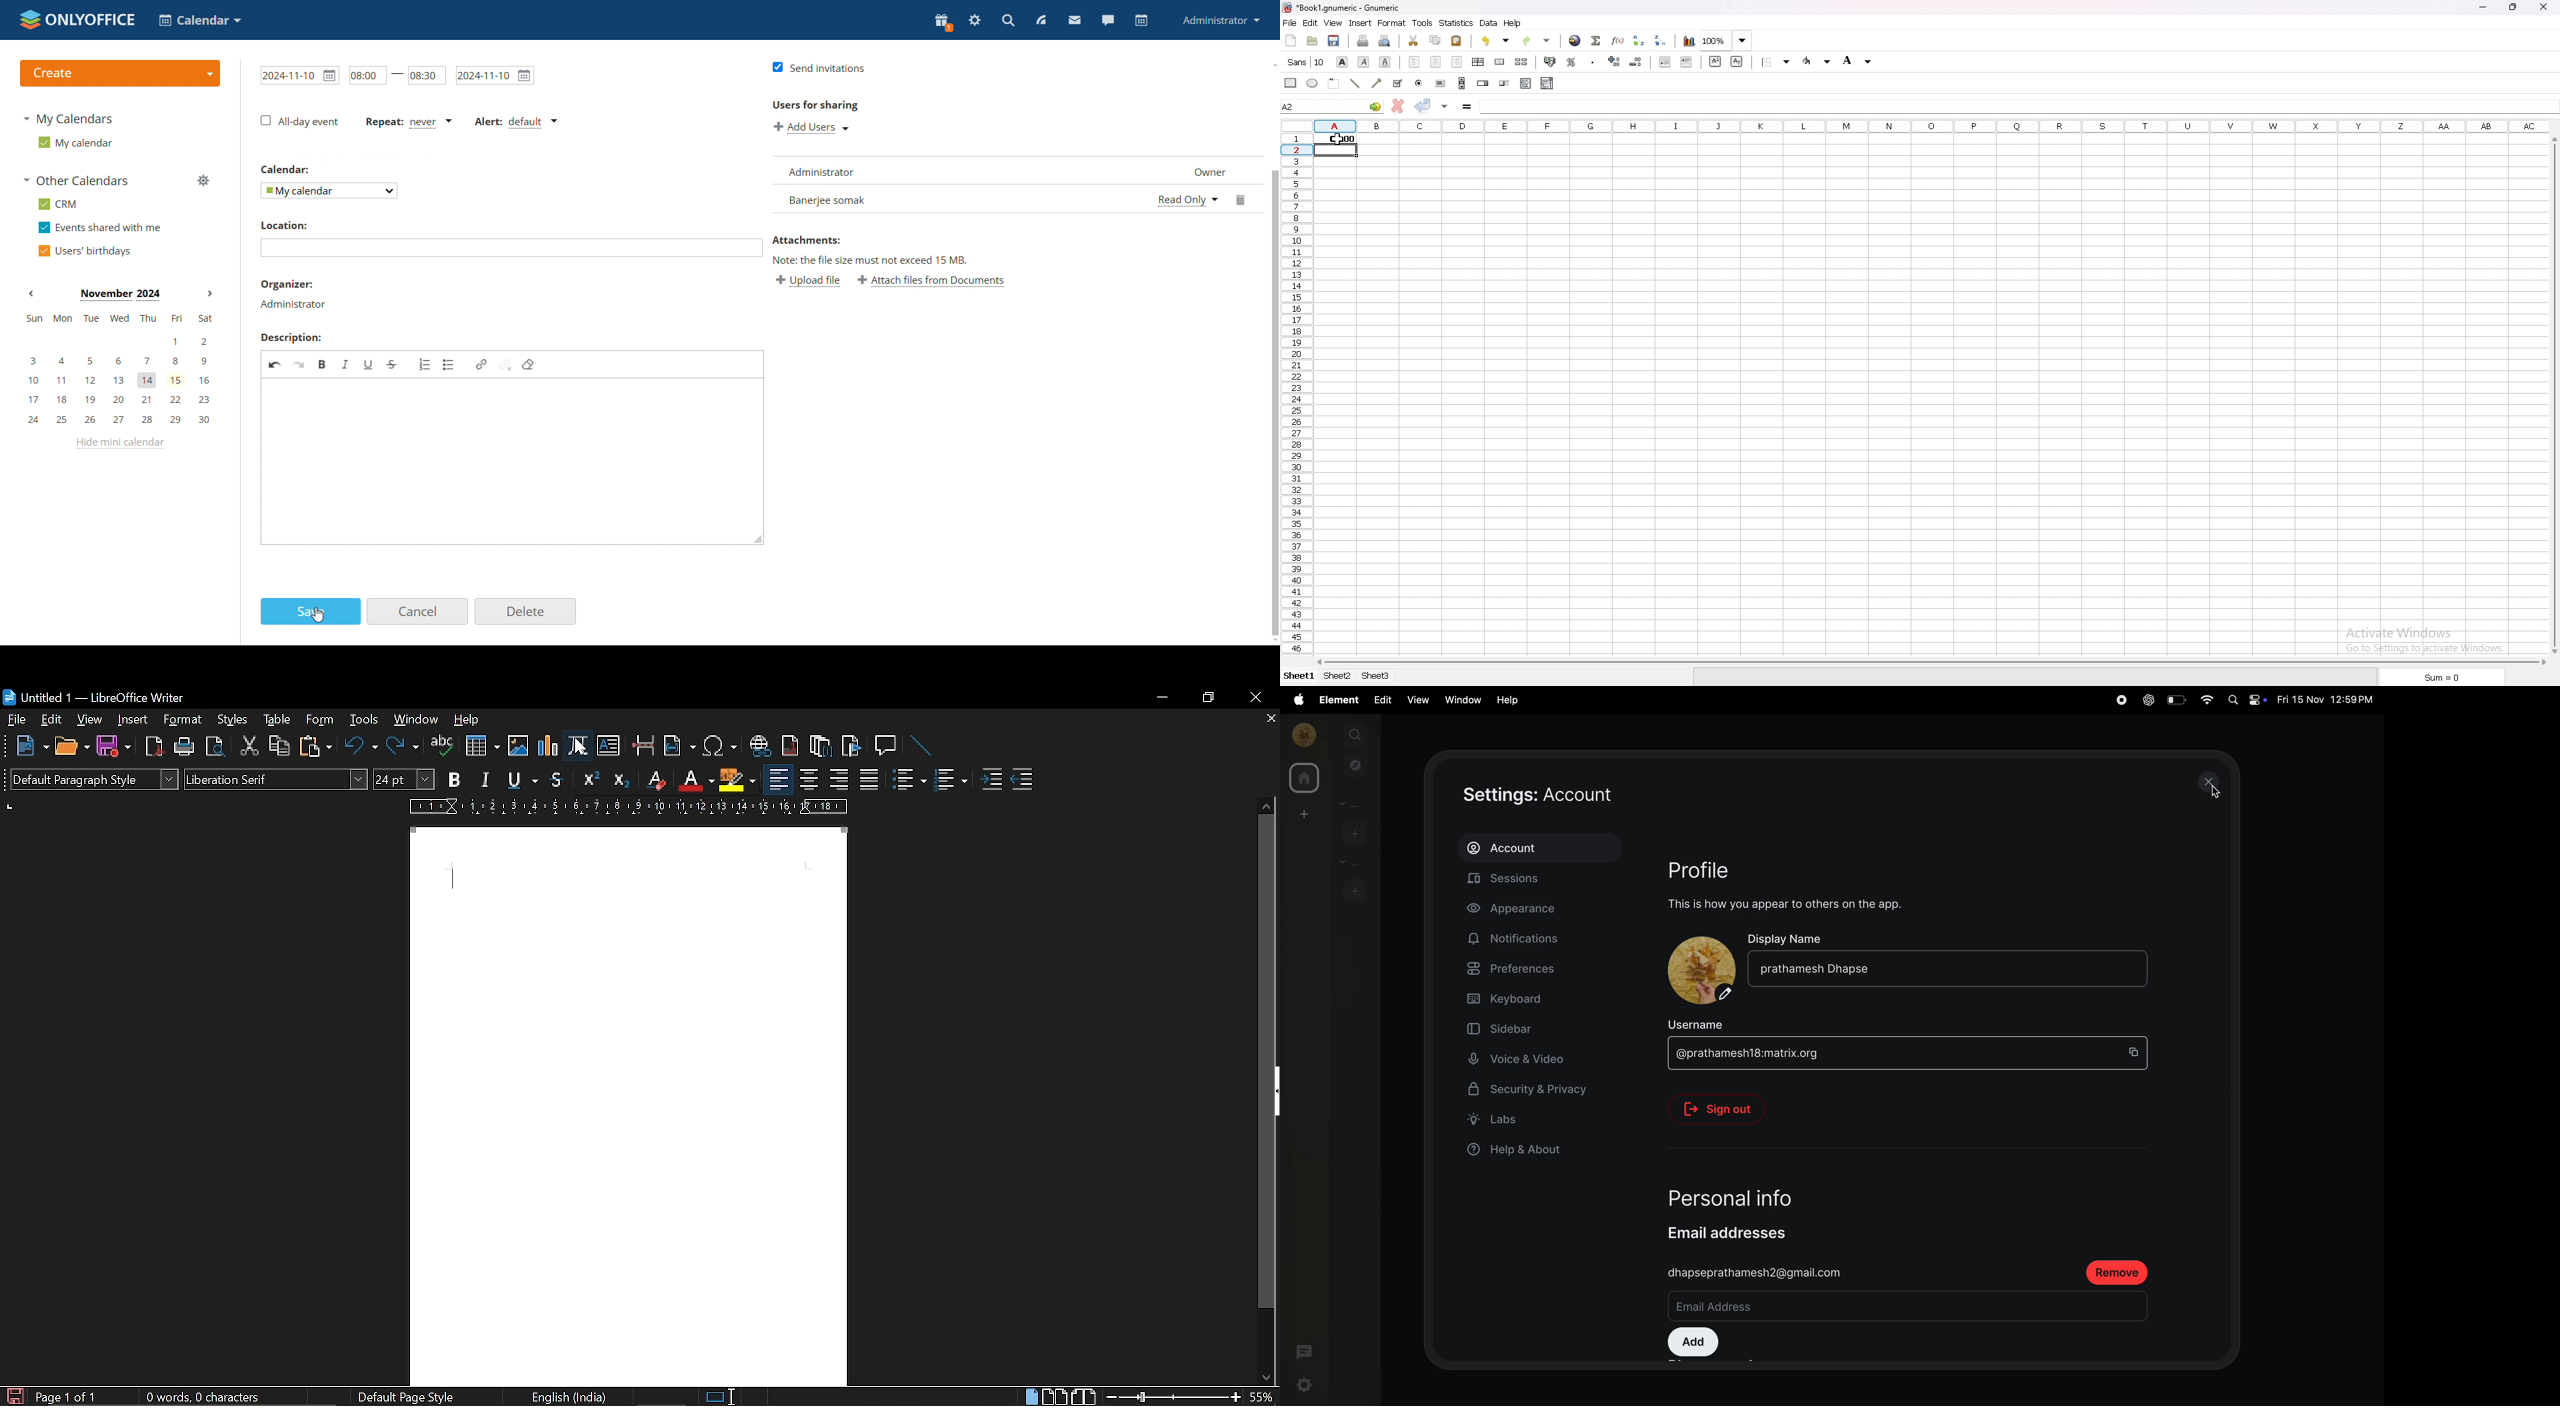 The image size is (2576, 1428). What do you see at coordinates (1687, 62) in the screenshot?
I see `increase indent` at bounding box center [1687, 62].